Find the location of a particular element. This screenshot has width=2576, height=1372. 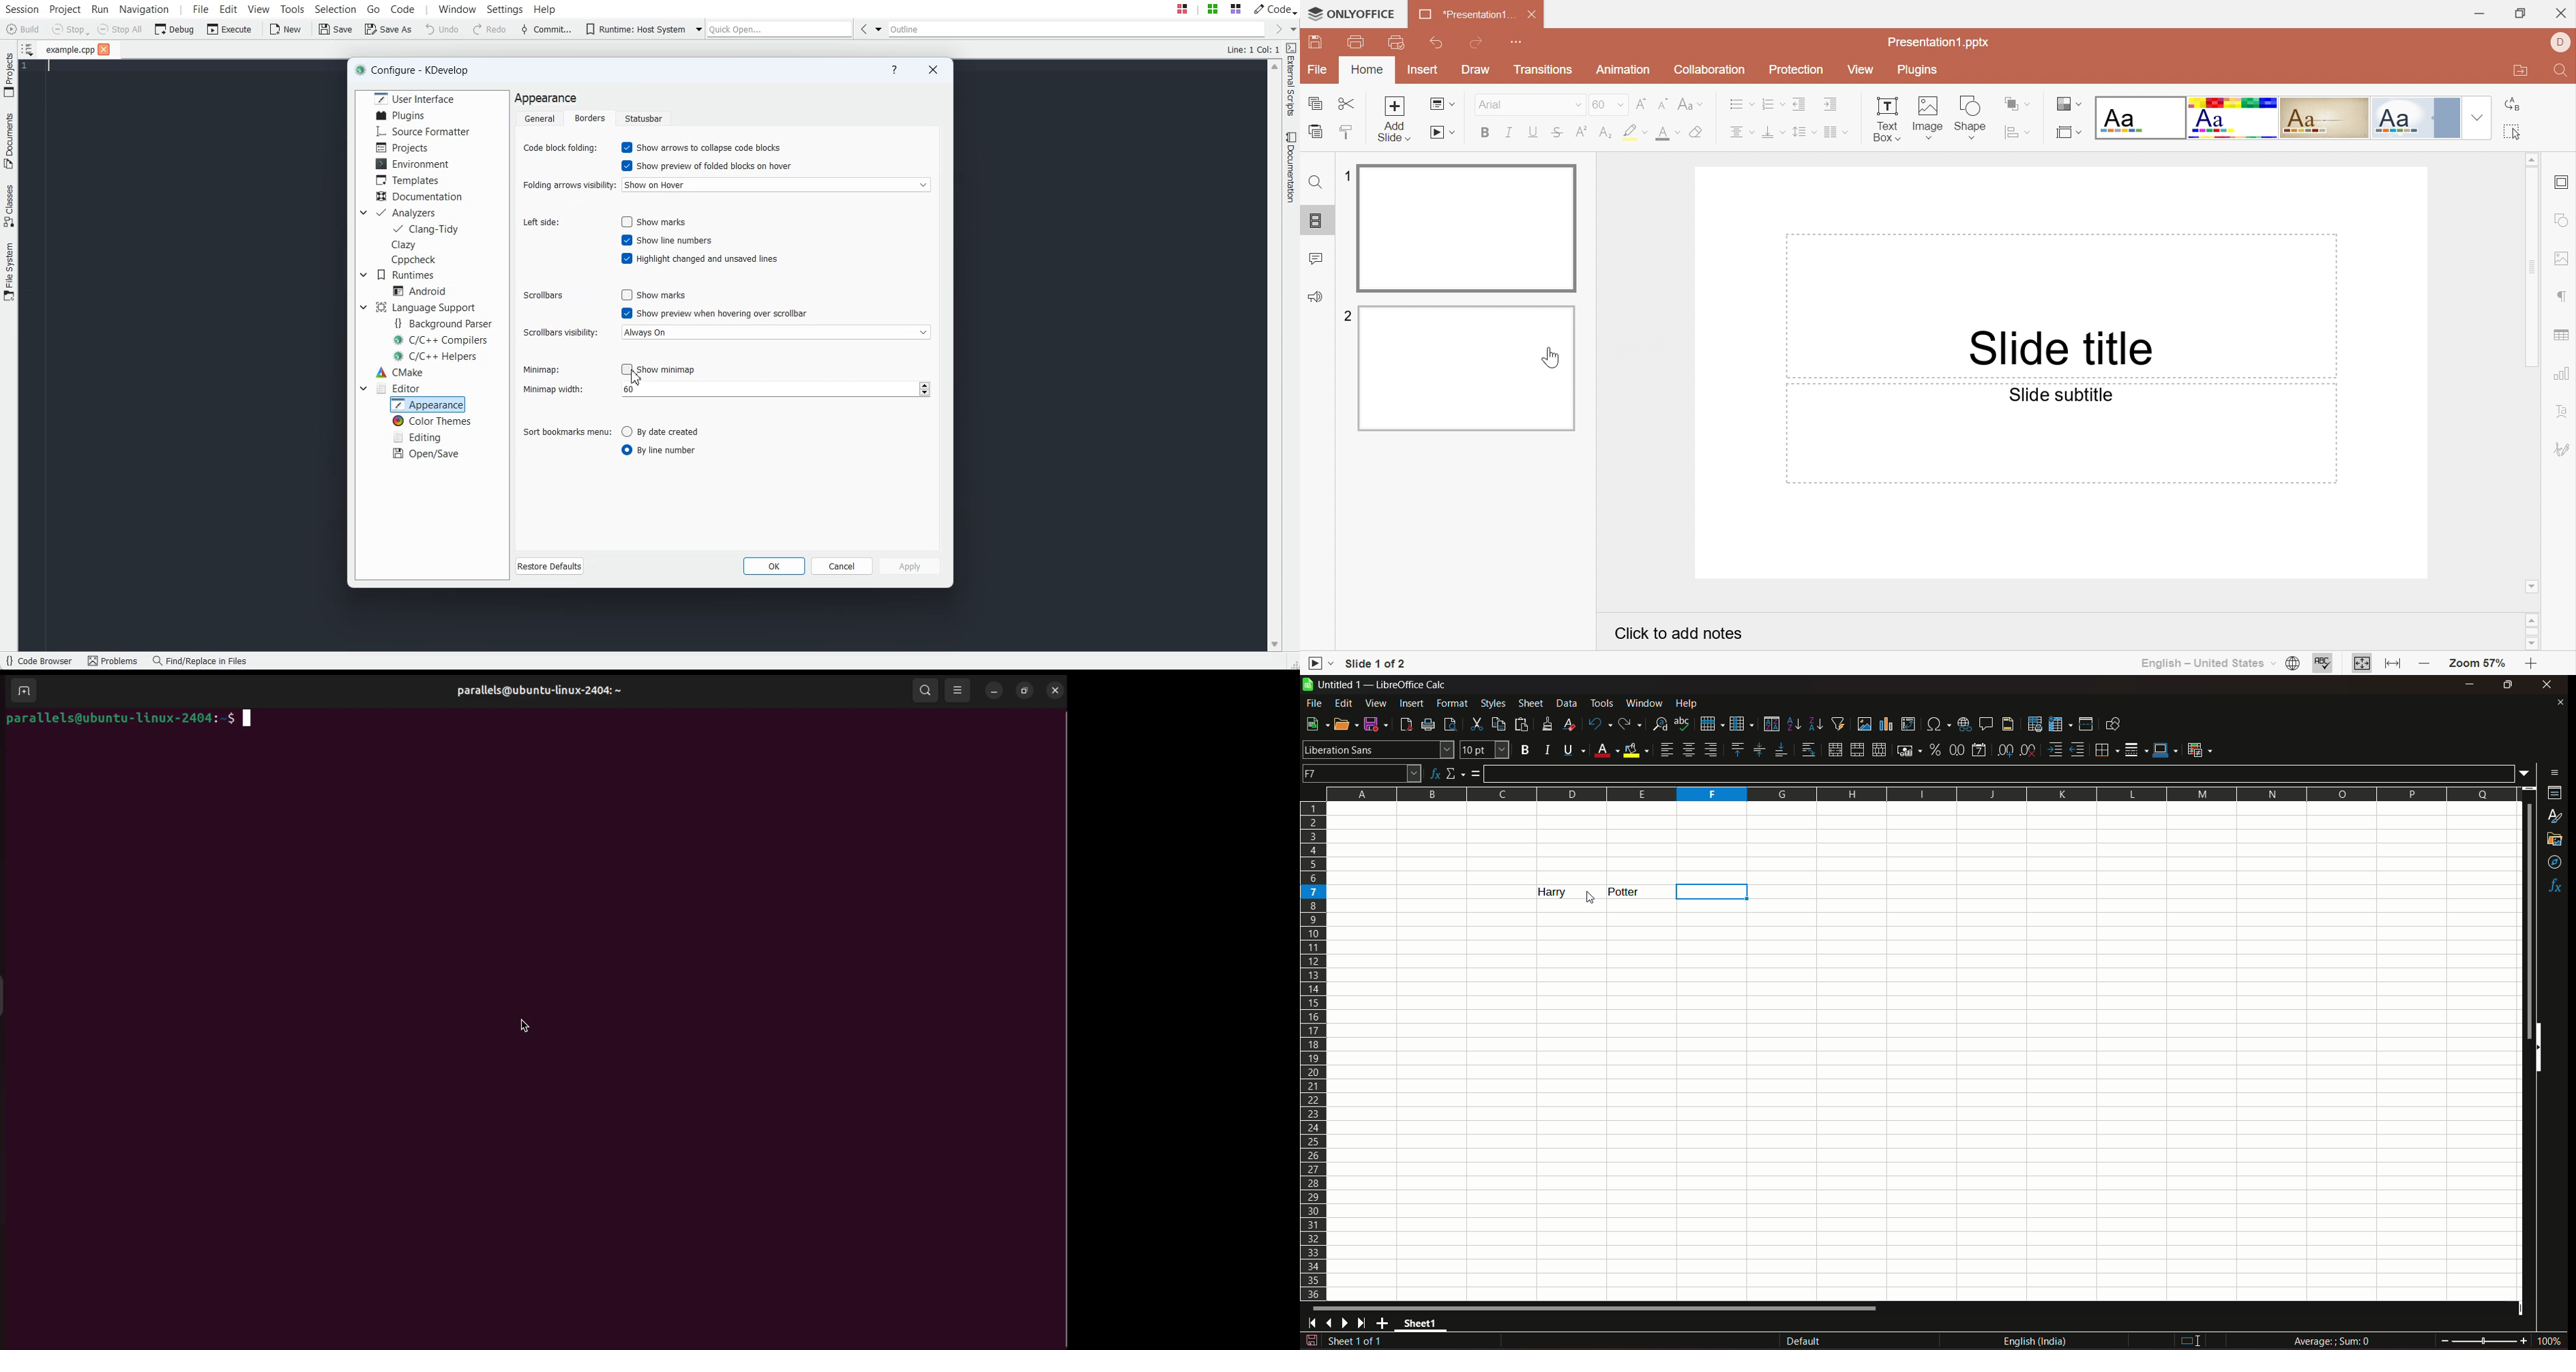

Start Slideshow is located at coordinates (1442, 133).